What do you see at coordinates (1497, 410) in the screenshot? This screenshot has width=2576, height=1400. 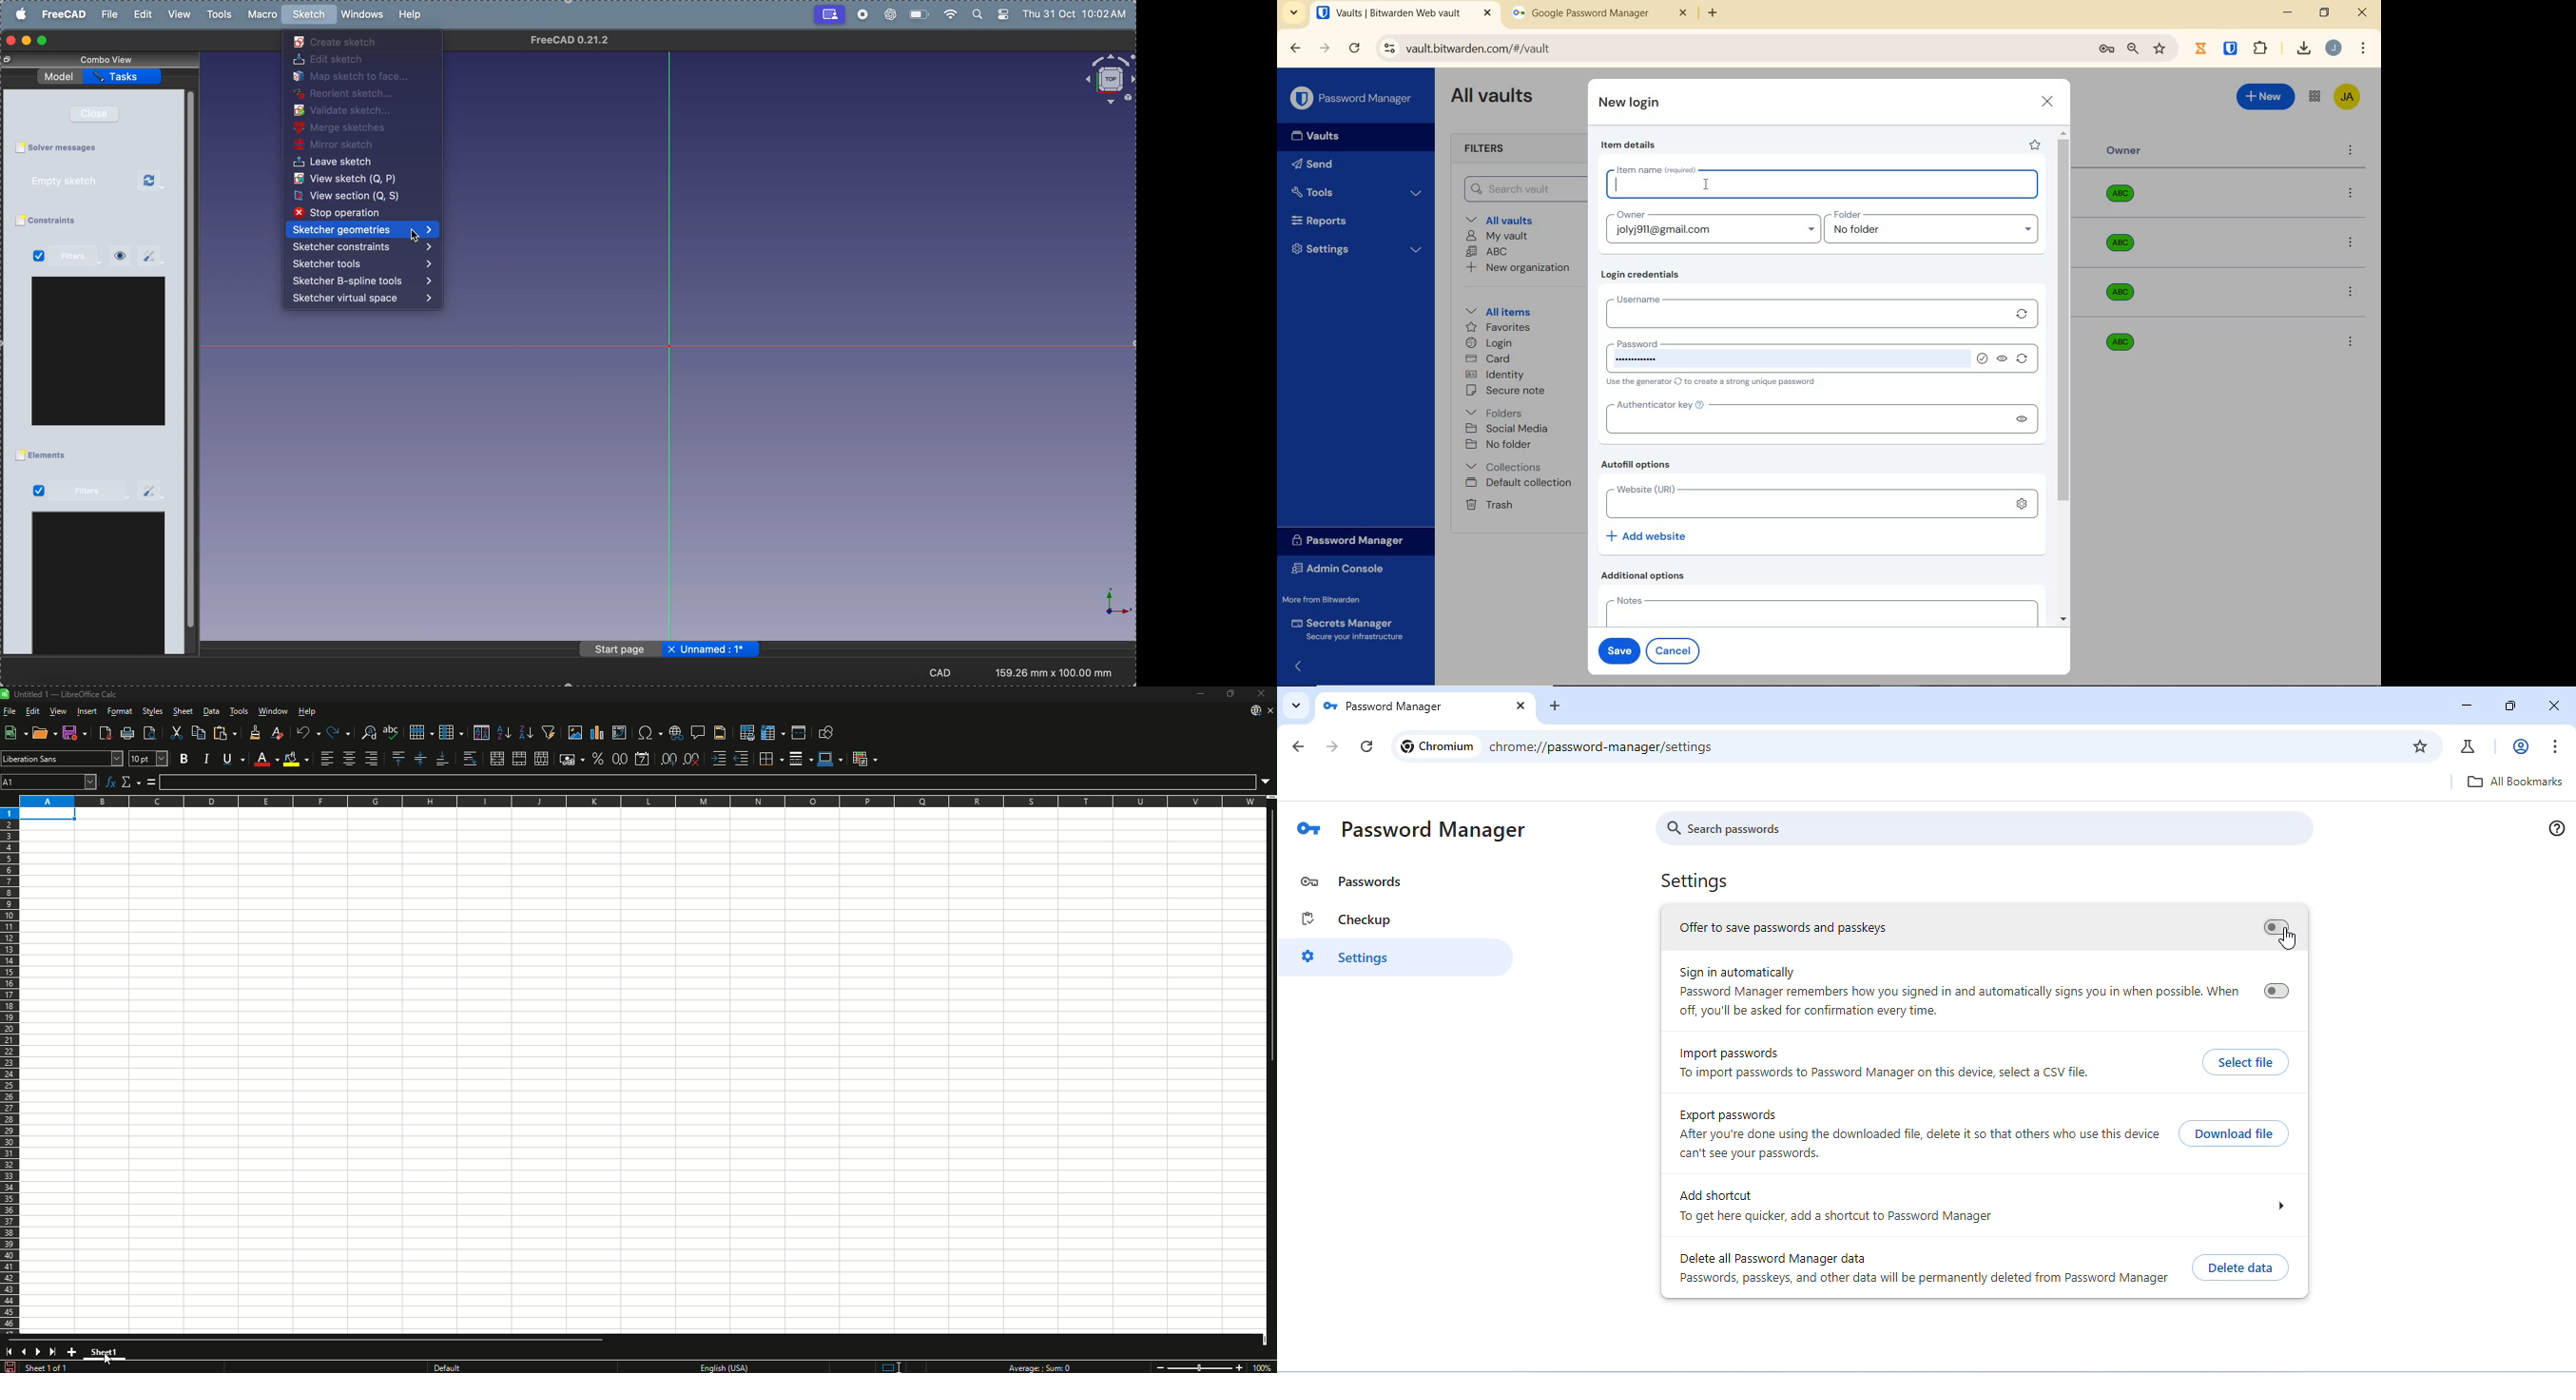 I see `Folders` at bounding box center [1497, 410].